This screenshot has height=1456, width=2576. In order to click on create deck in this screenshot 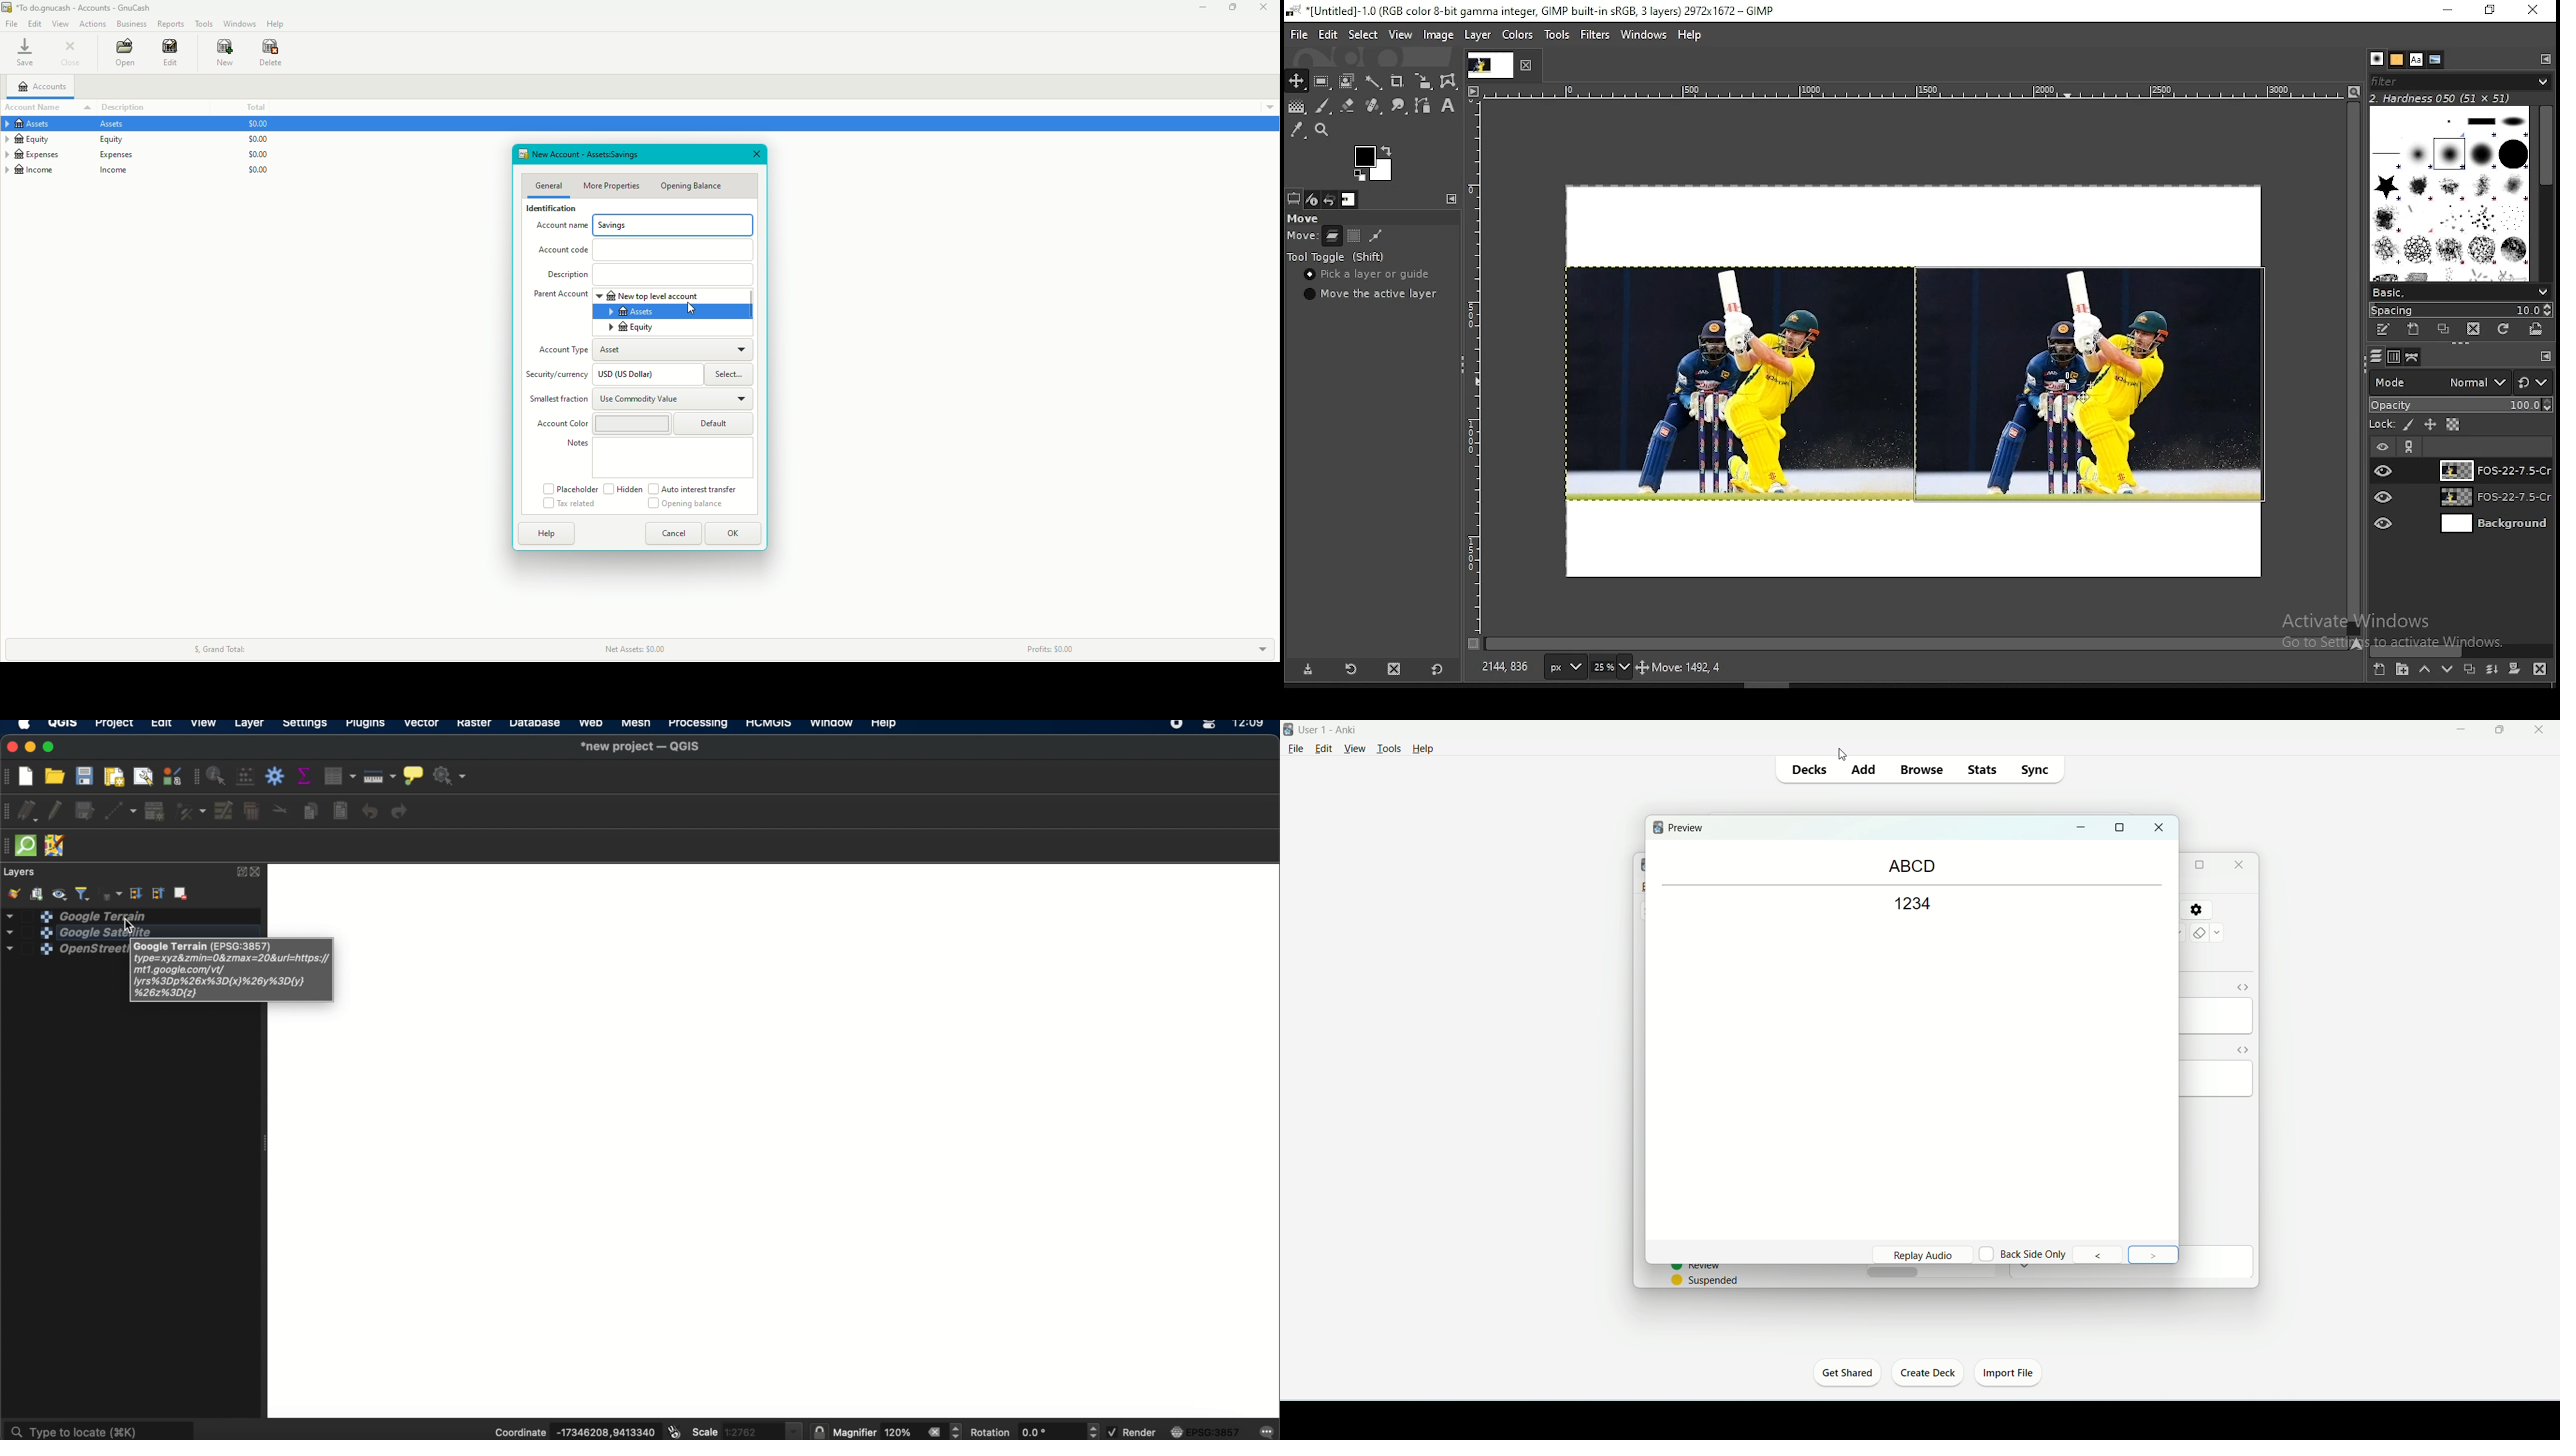, I will do `click(1927, 1373)`.